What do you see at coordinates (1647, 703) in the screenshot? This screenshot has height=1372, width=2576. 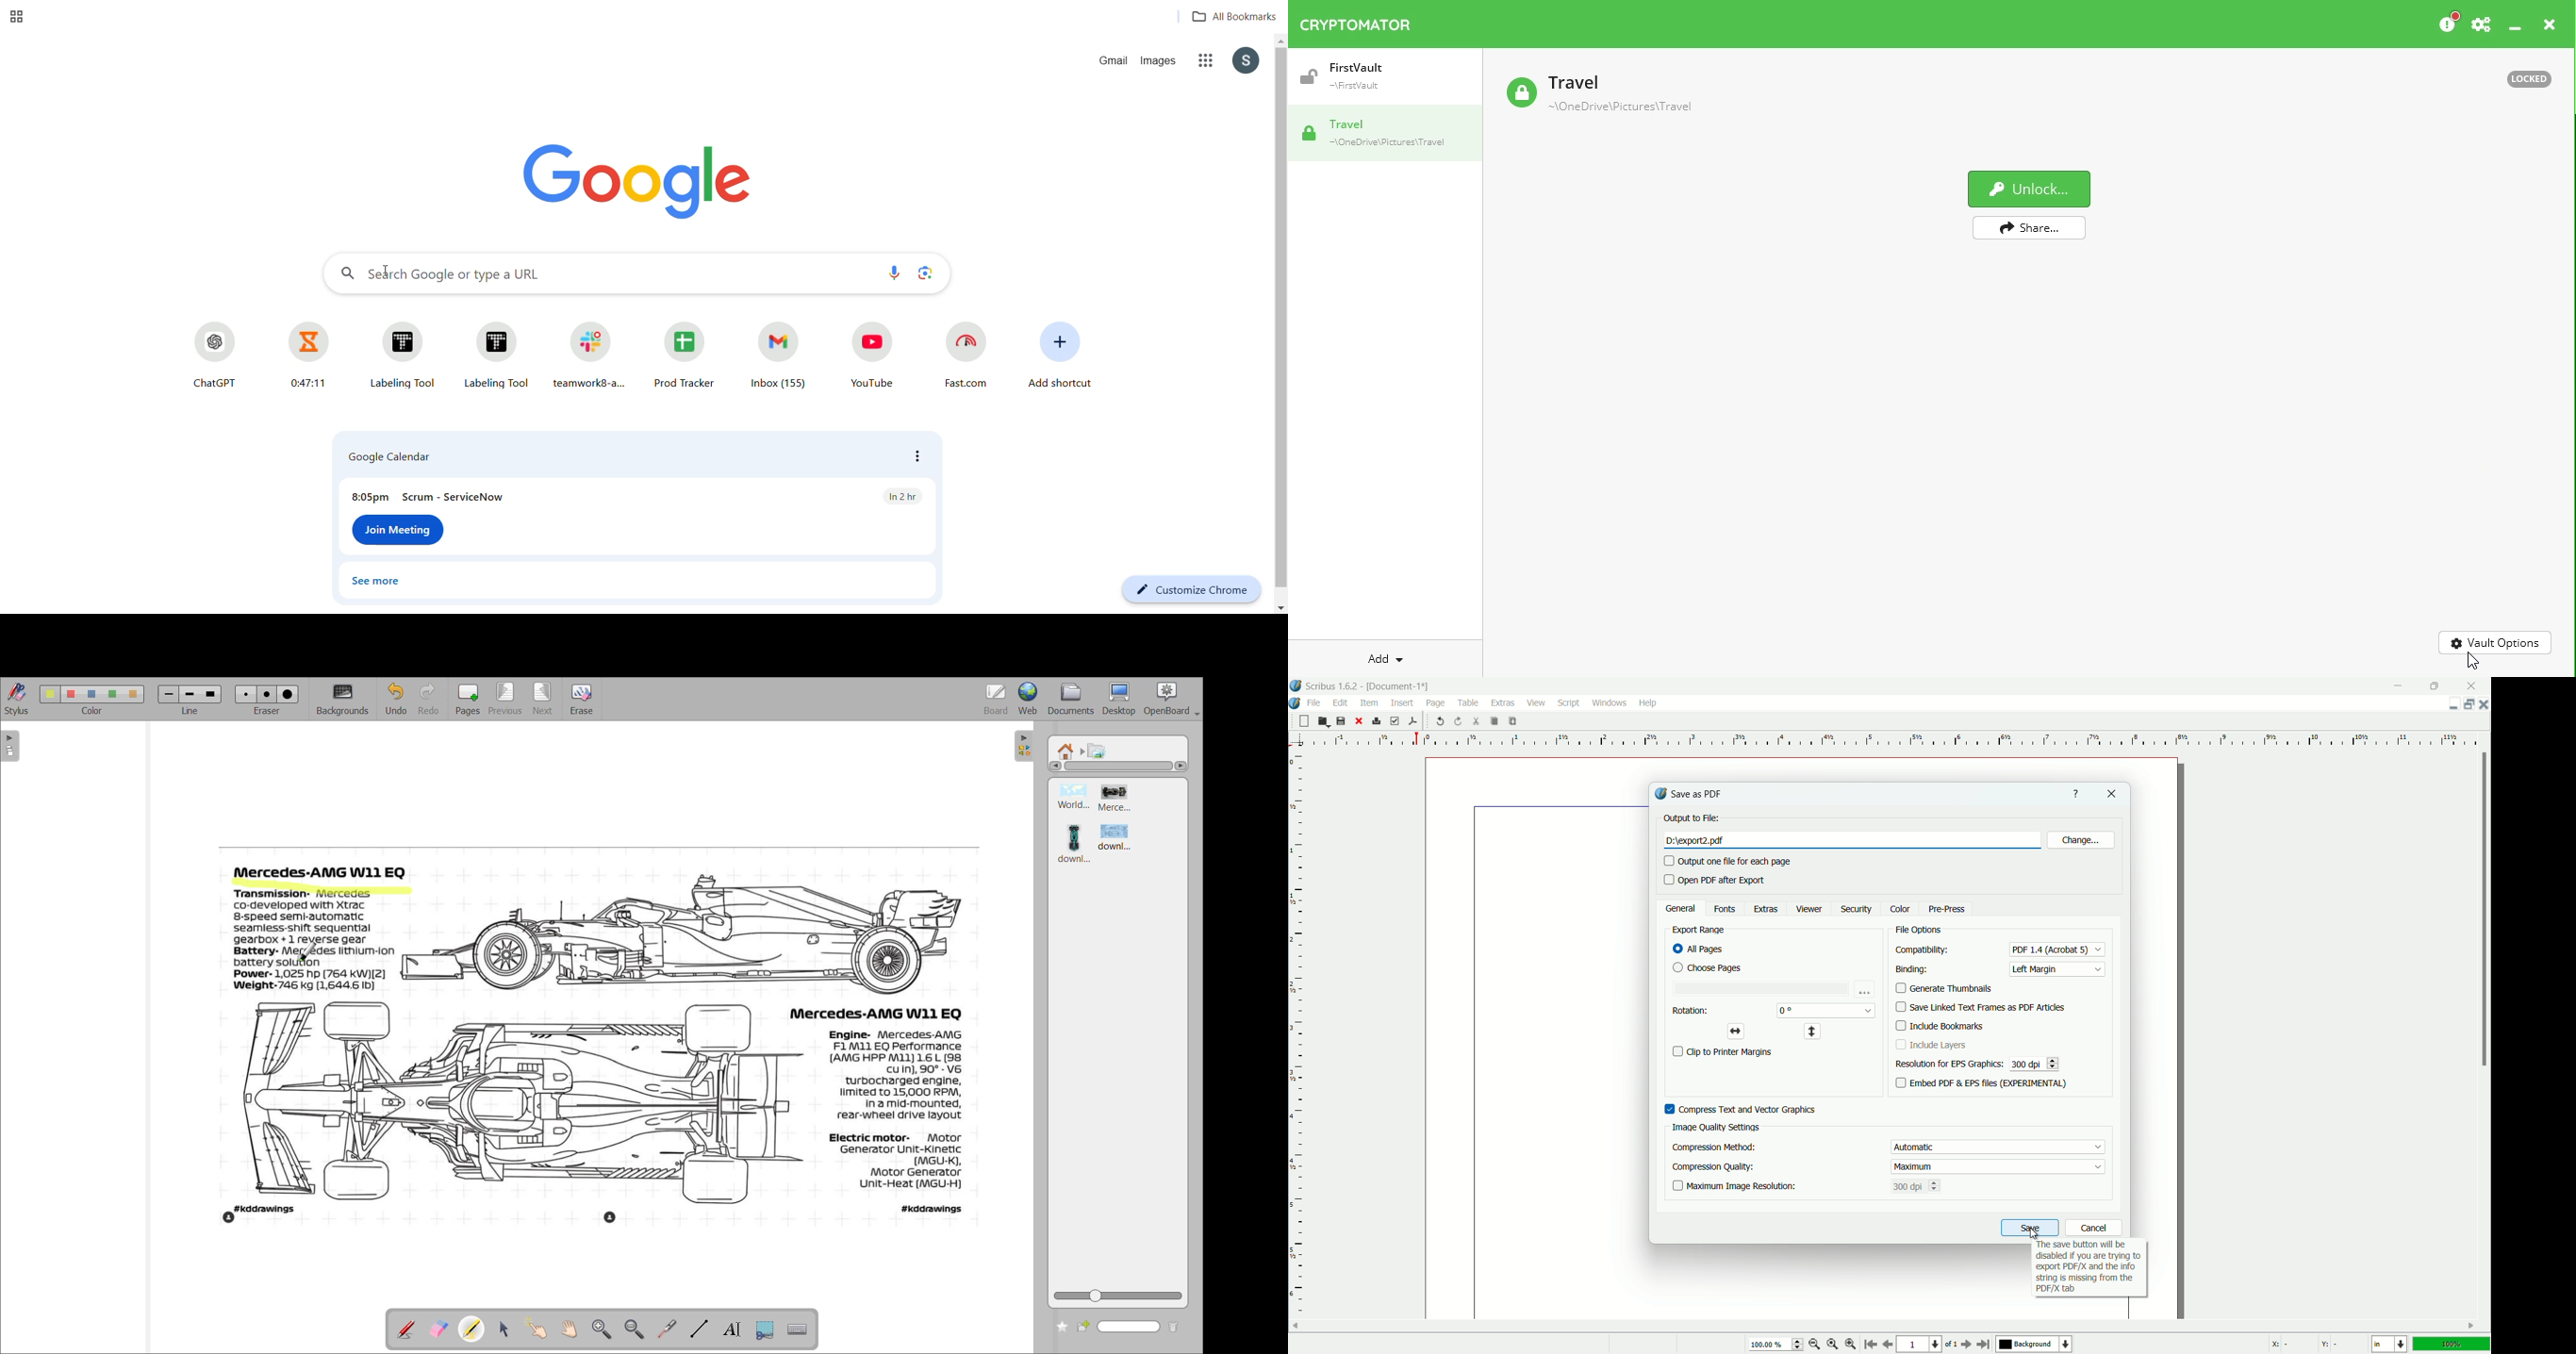 I see `help menu` at bounding box center [1647, 703].